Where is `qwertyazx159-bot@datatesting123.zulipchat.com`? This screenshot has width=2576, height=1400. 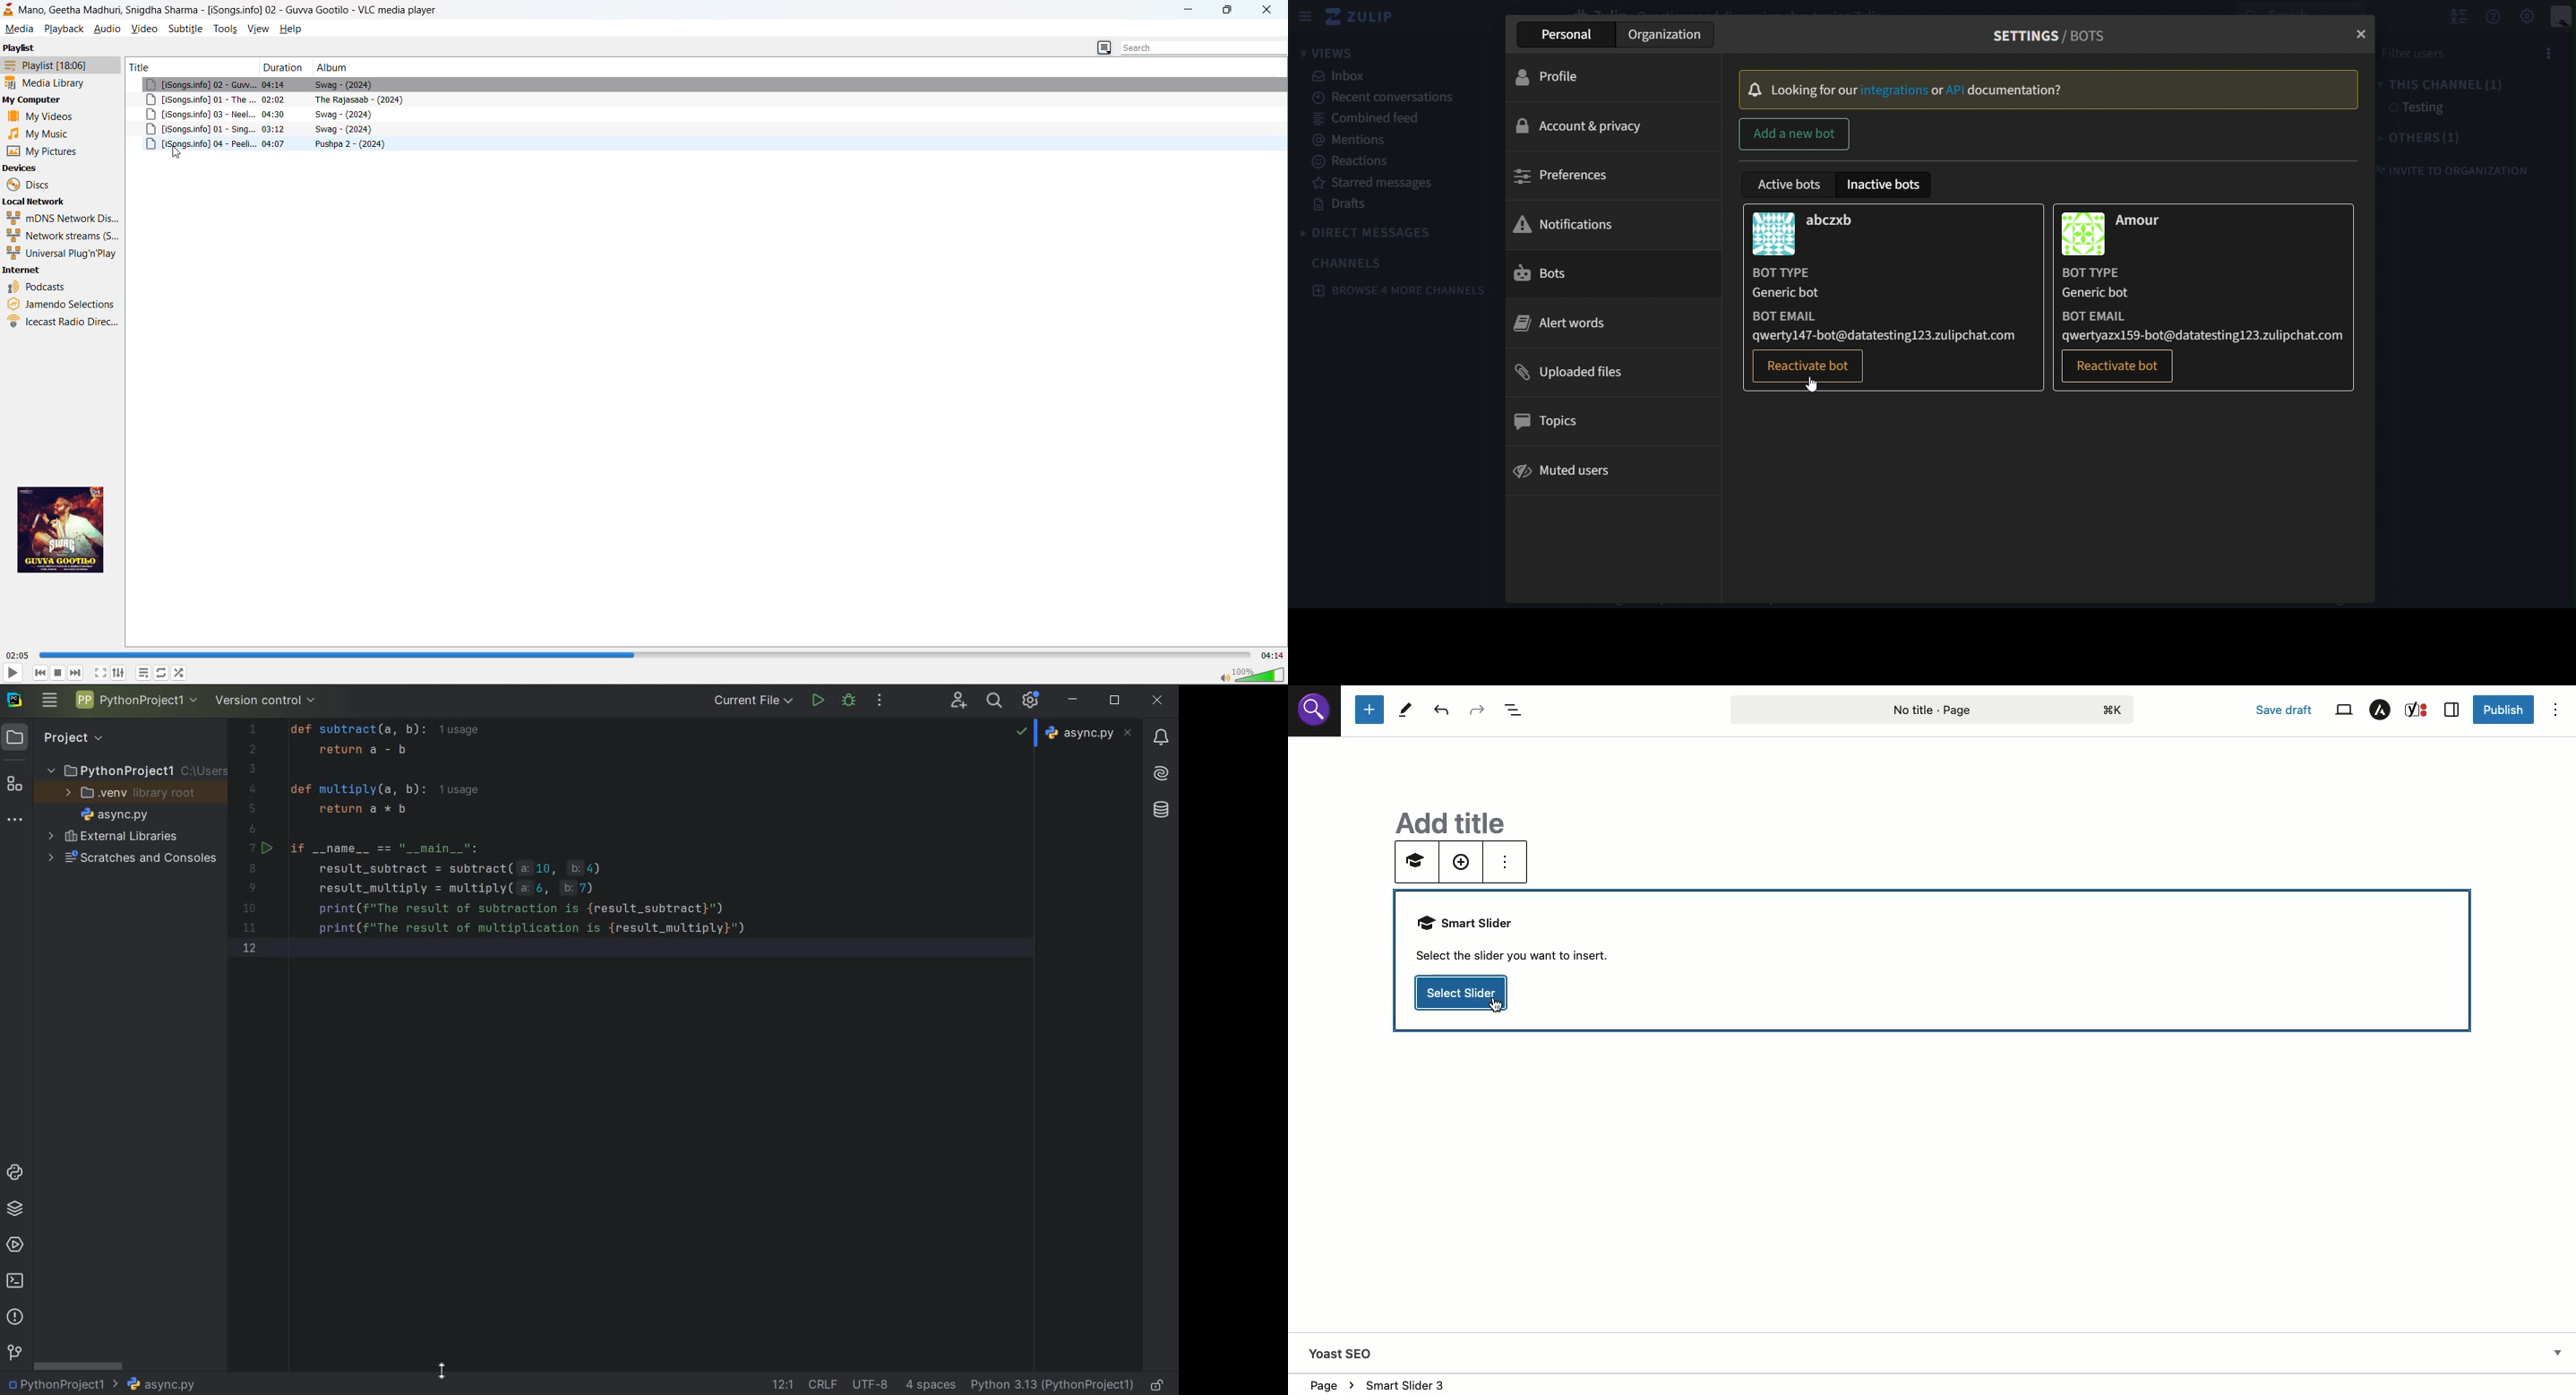 qwertyazx159-bot@datatesting123.zulipchat.com is located at coordinates (2204, 337).